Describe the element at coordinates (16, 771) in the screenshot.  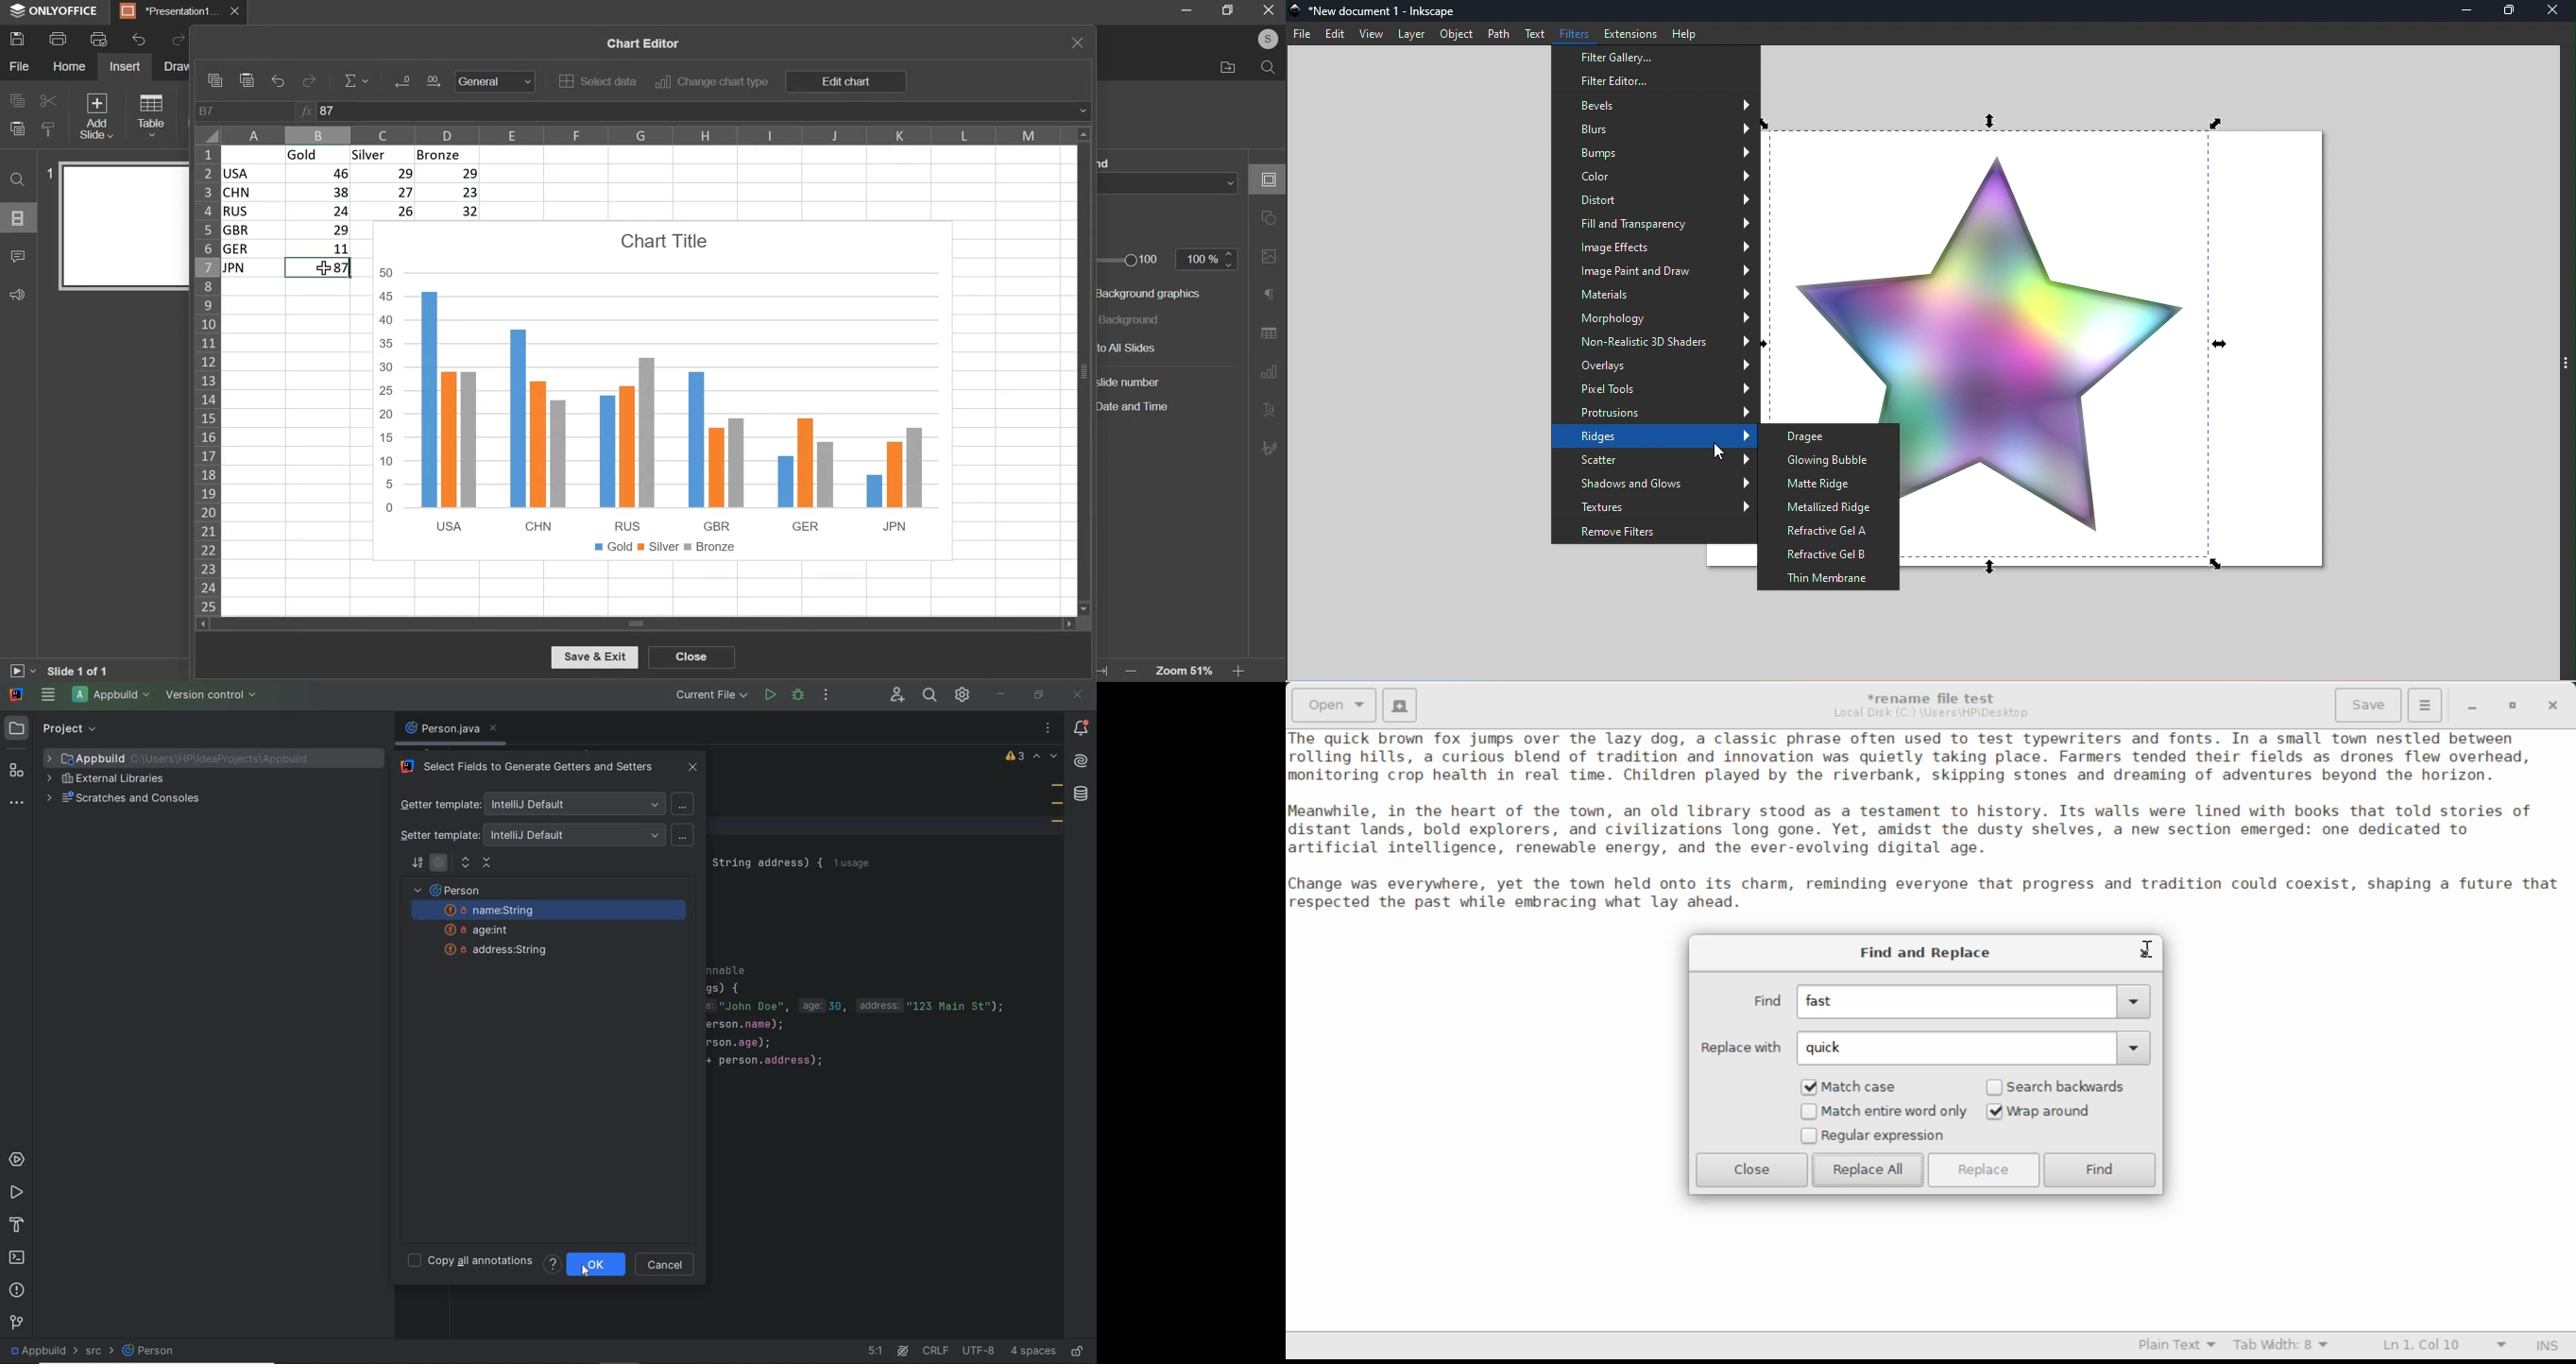
I see `structure` at that location.